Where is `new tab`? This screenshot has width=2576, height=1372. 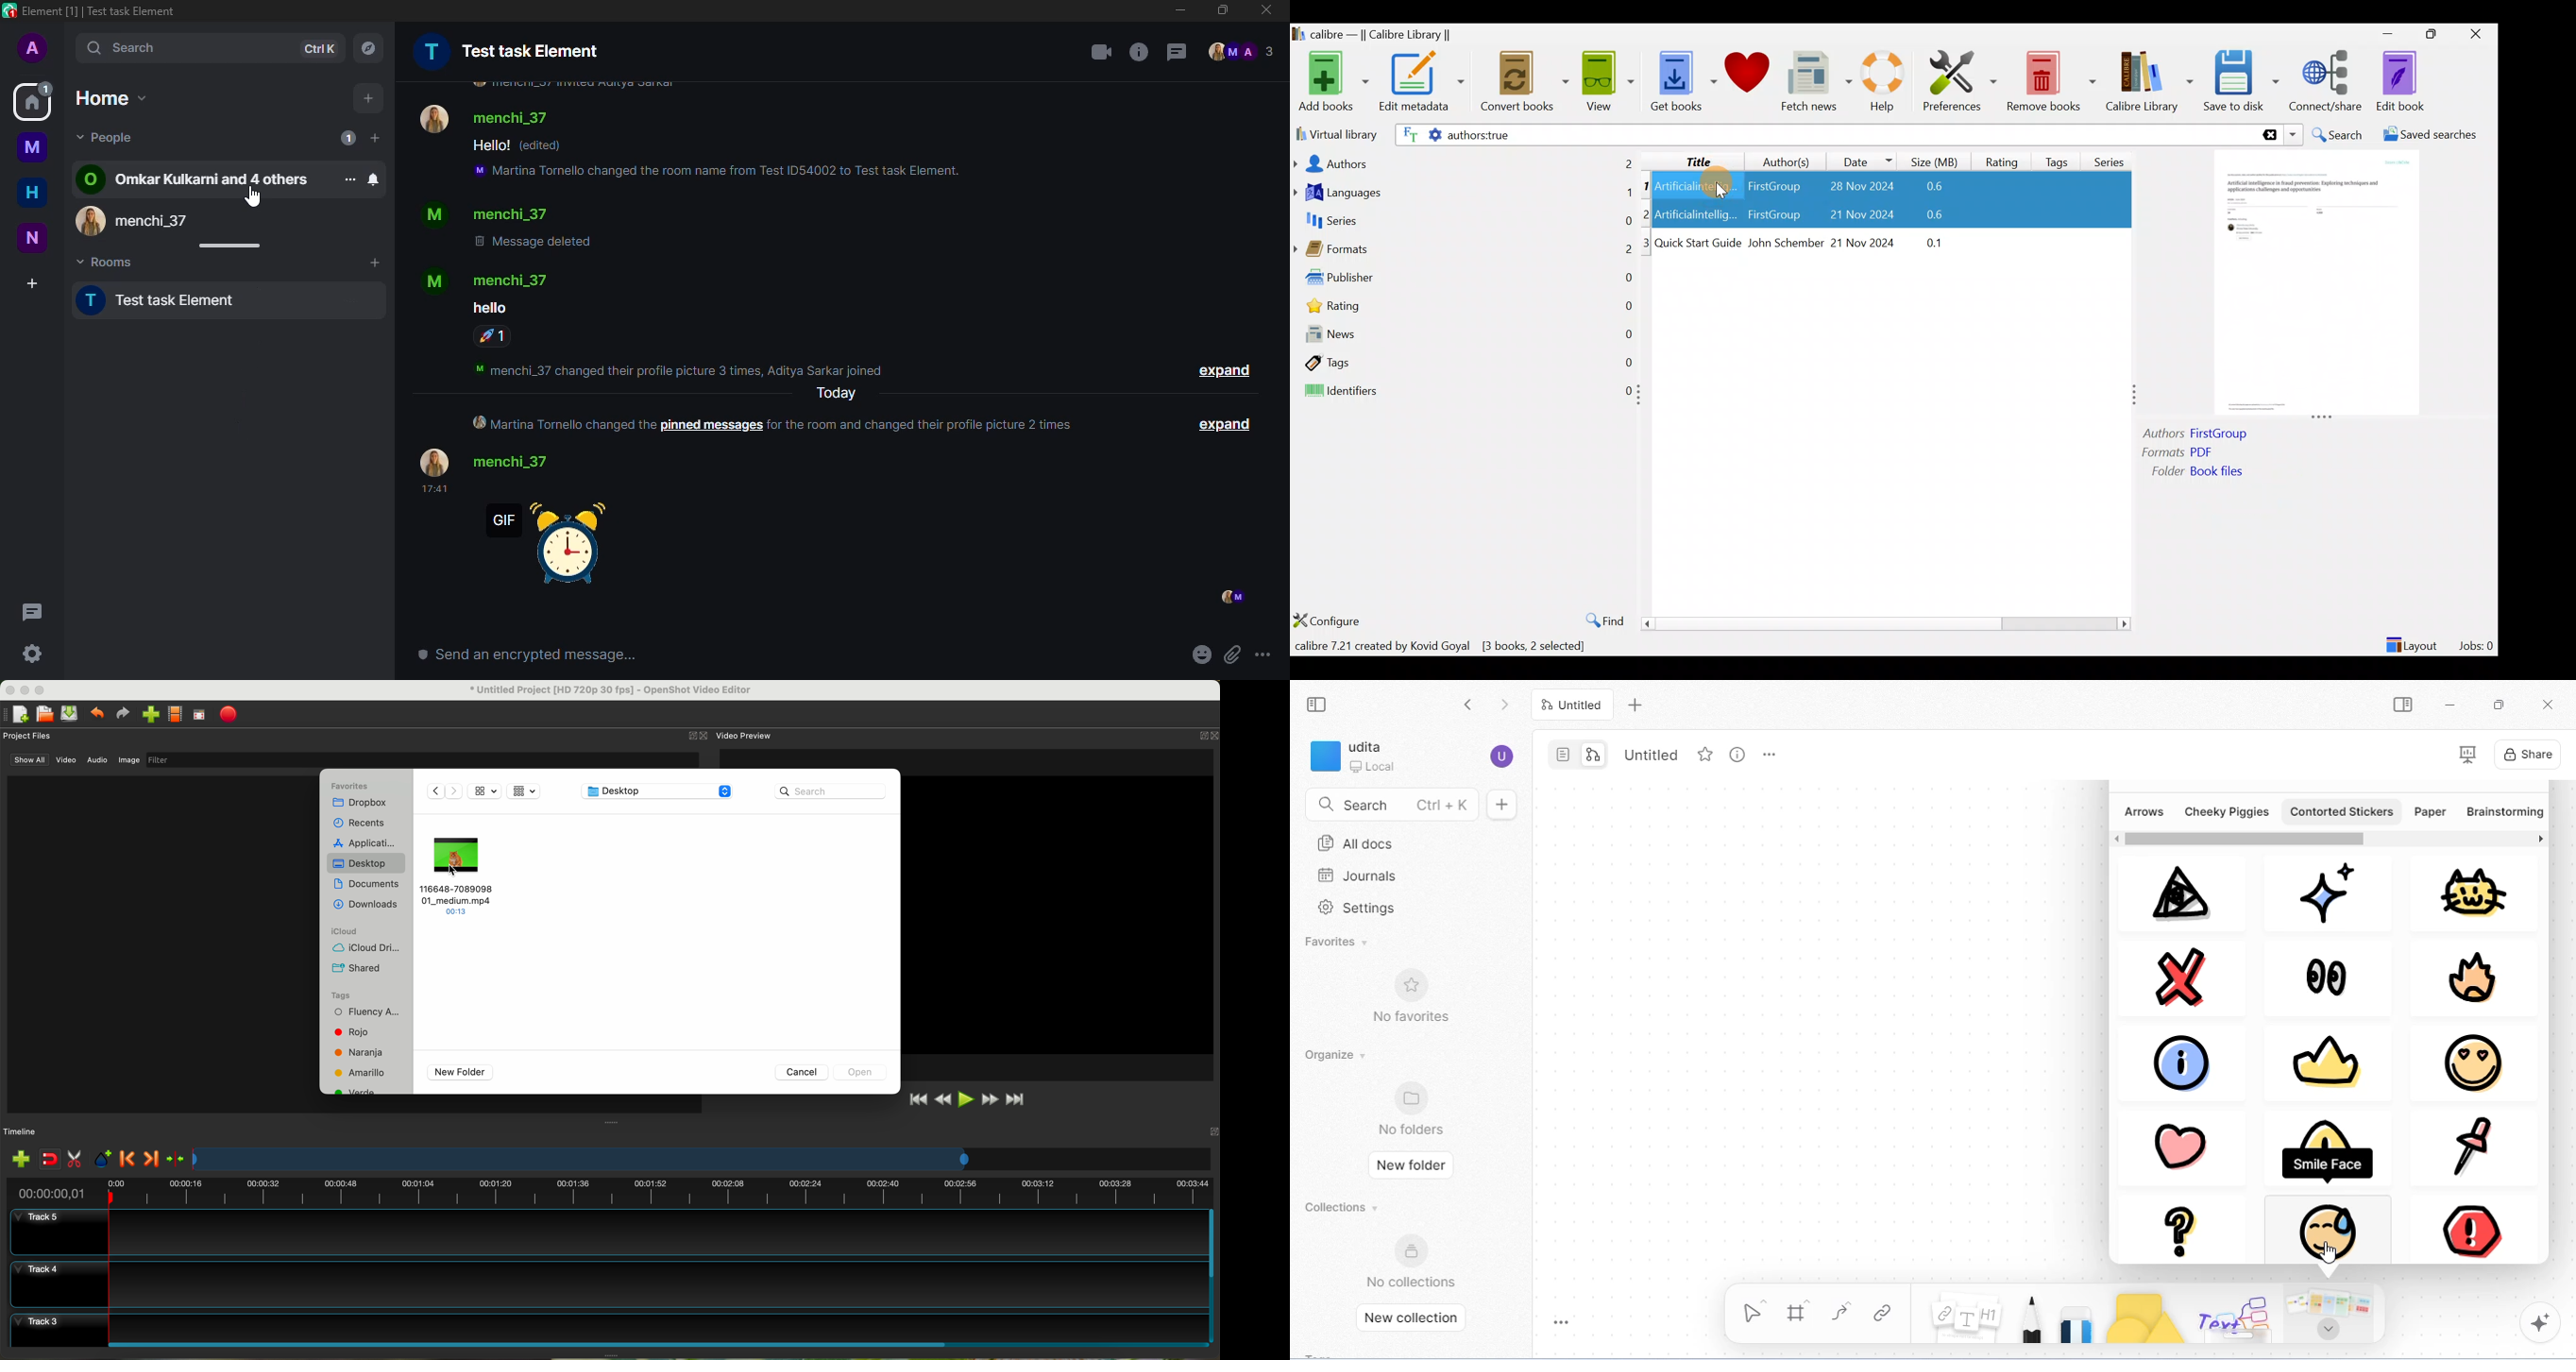 new tab is located at coordinates (1637, 706).